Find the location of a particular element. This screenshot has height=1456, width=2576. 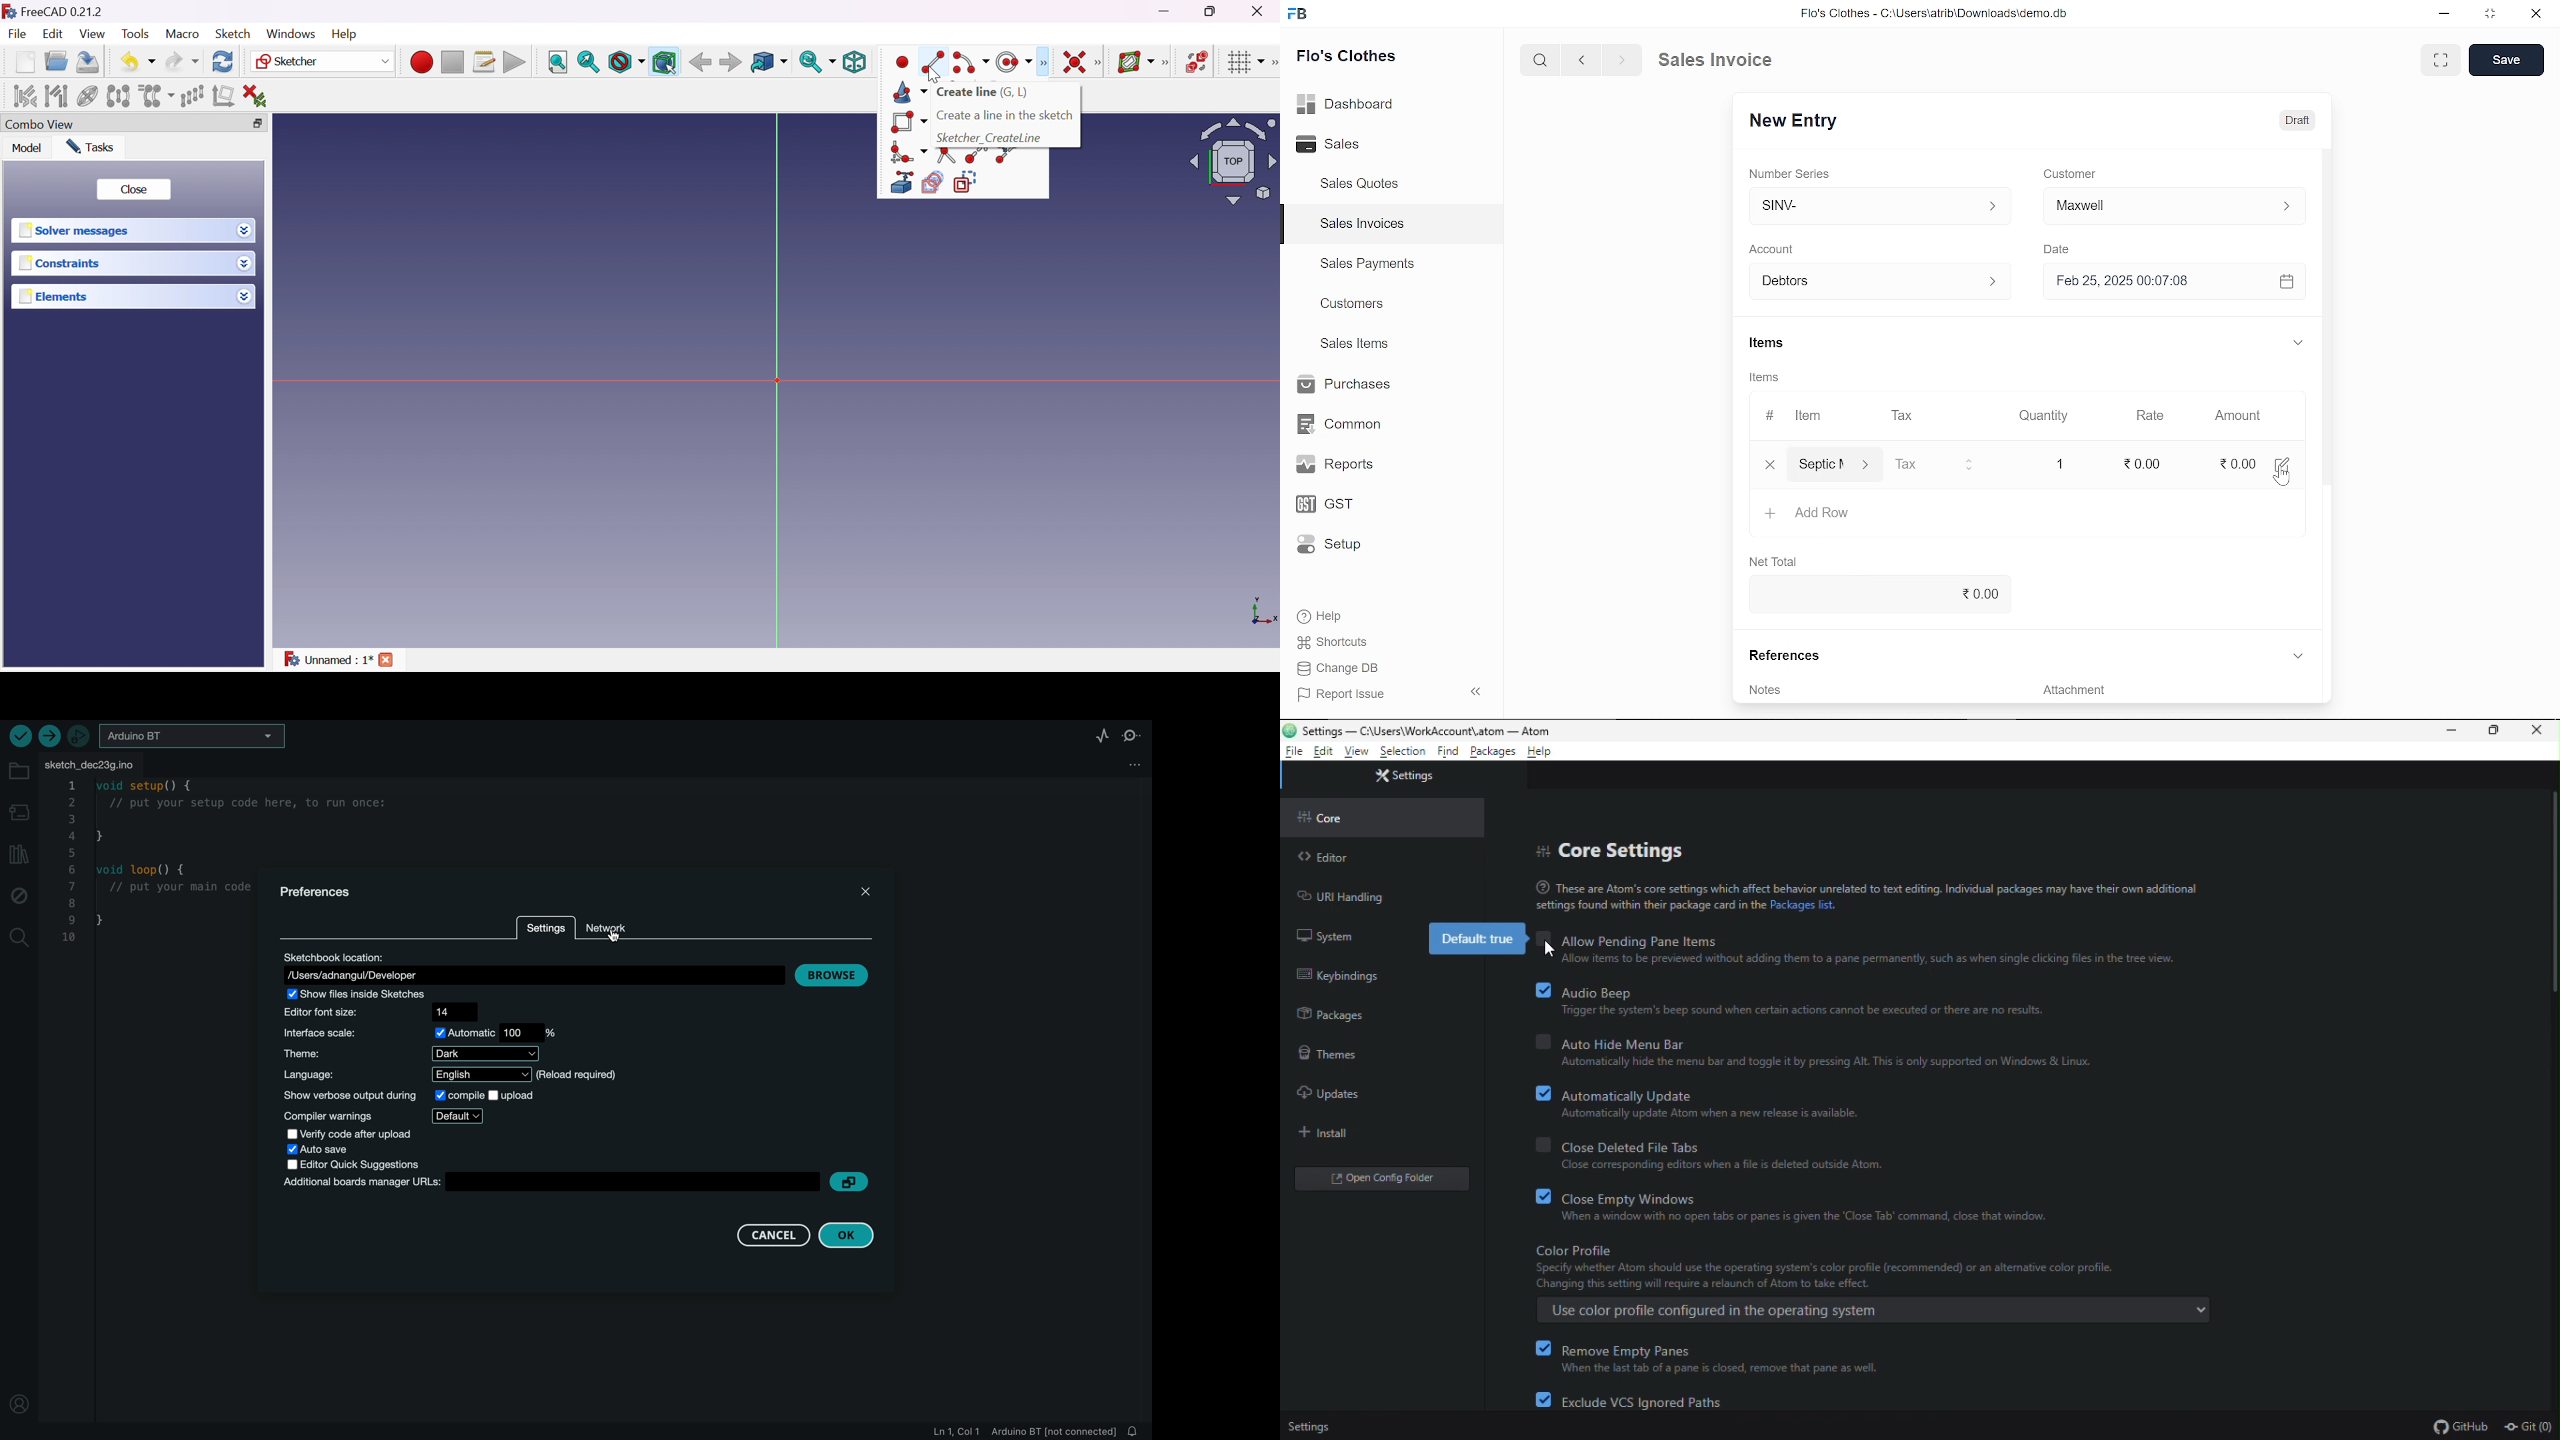

File is located at coordinates (18, 35).